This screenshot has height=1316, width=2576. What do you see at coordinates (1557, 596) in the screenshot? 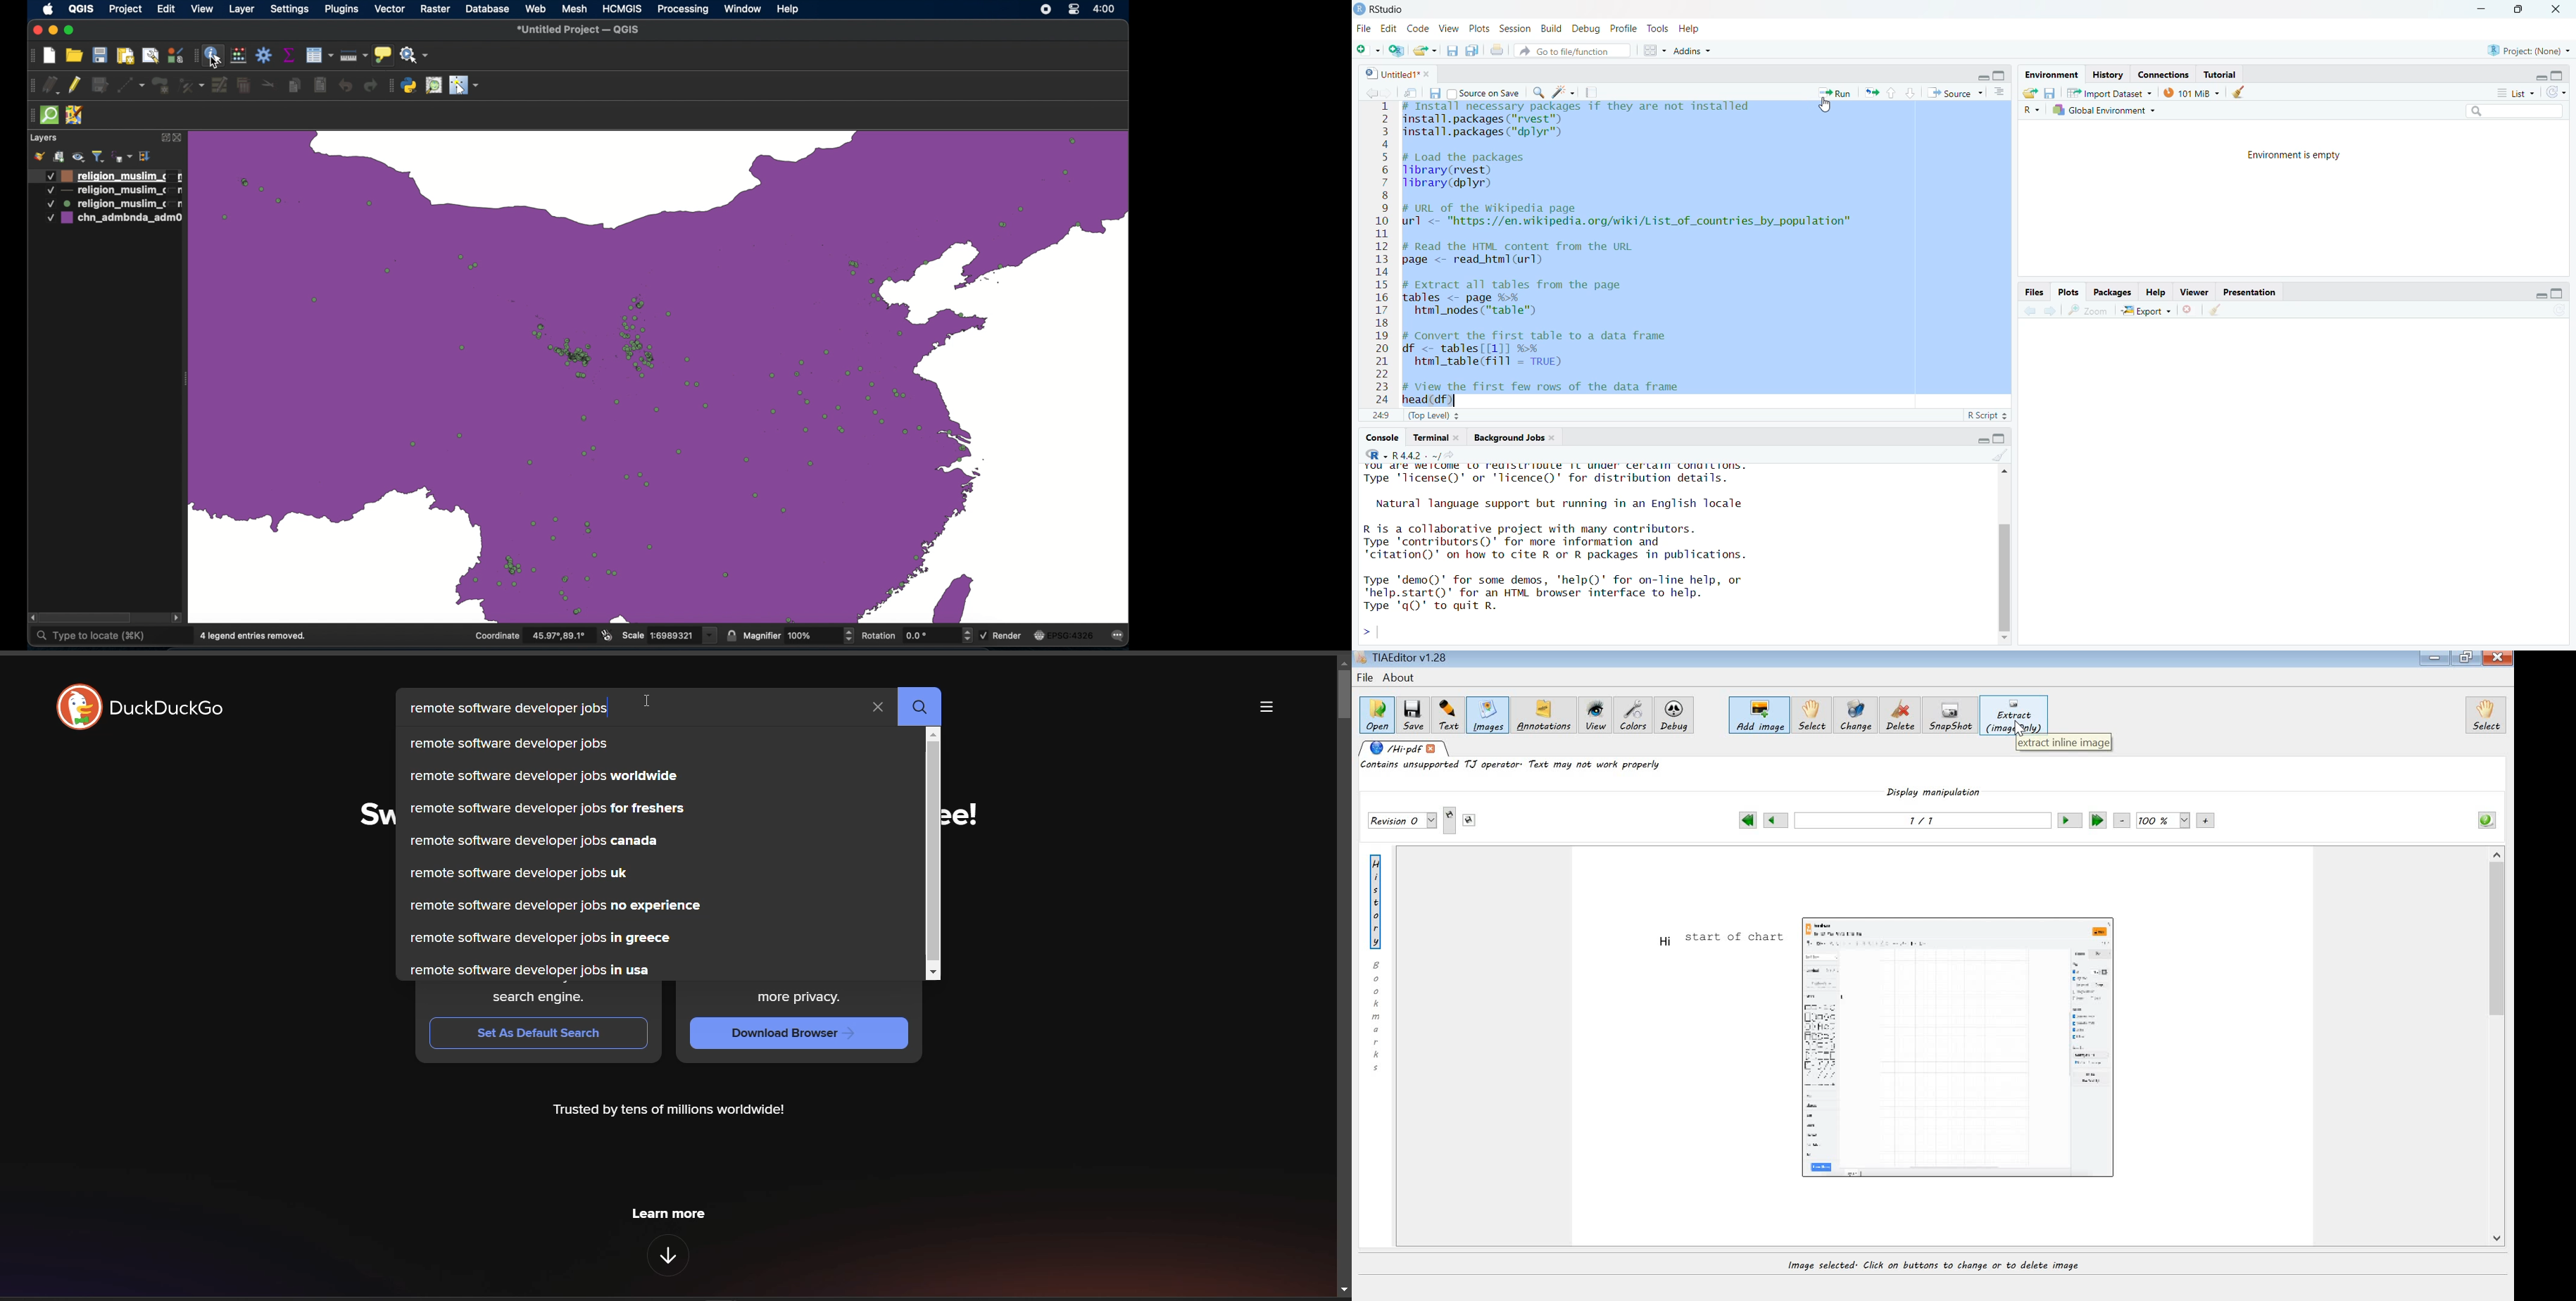
I see `Type 'demo()' for some demos, 'help()' for on-line help, or
'help.start()' for an HTML browser interface to help.
Type 'qQ)' to quit R.` at bounding box center [1557, 596].